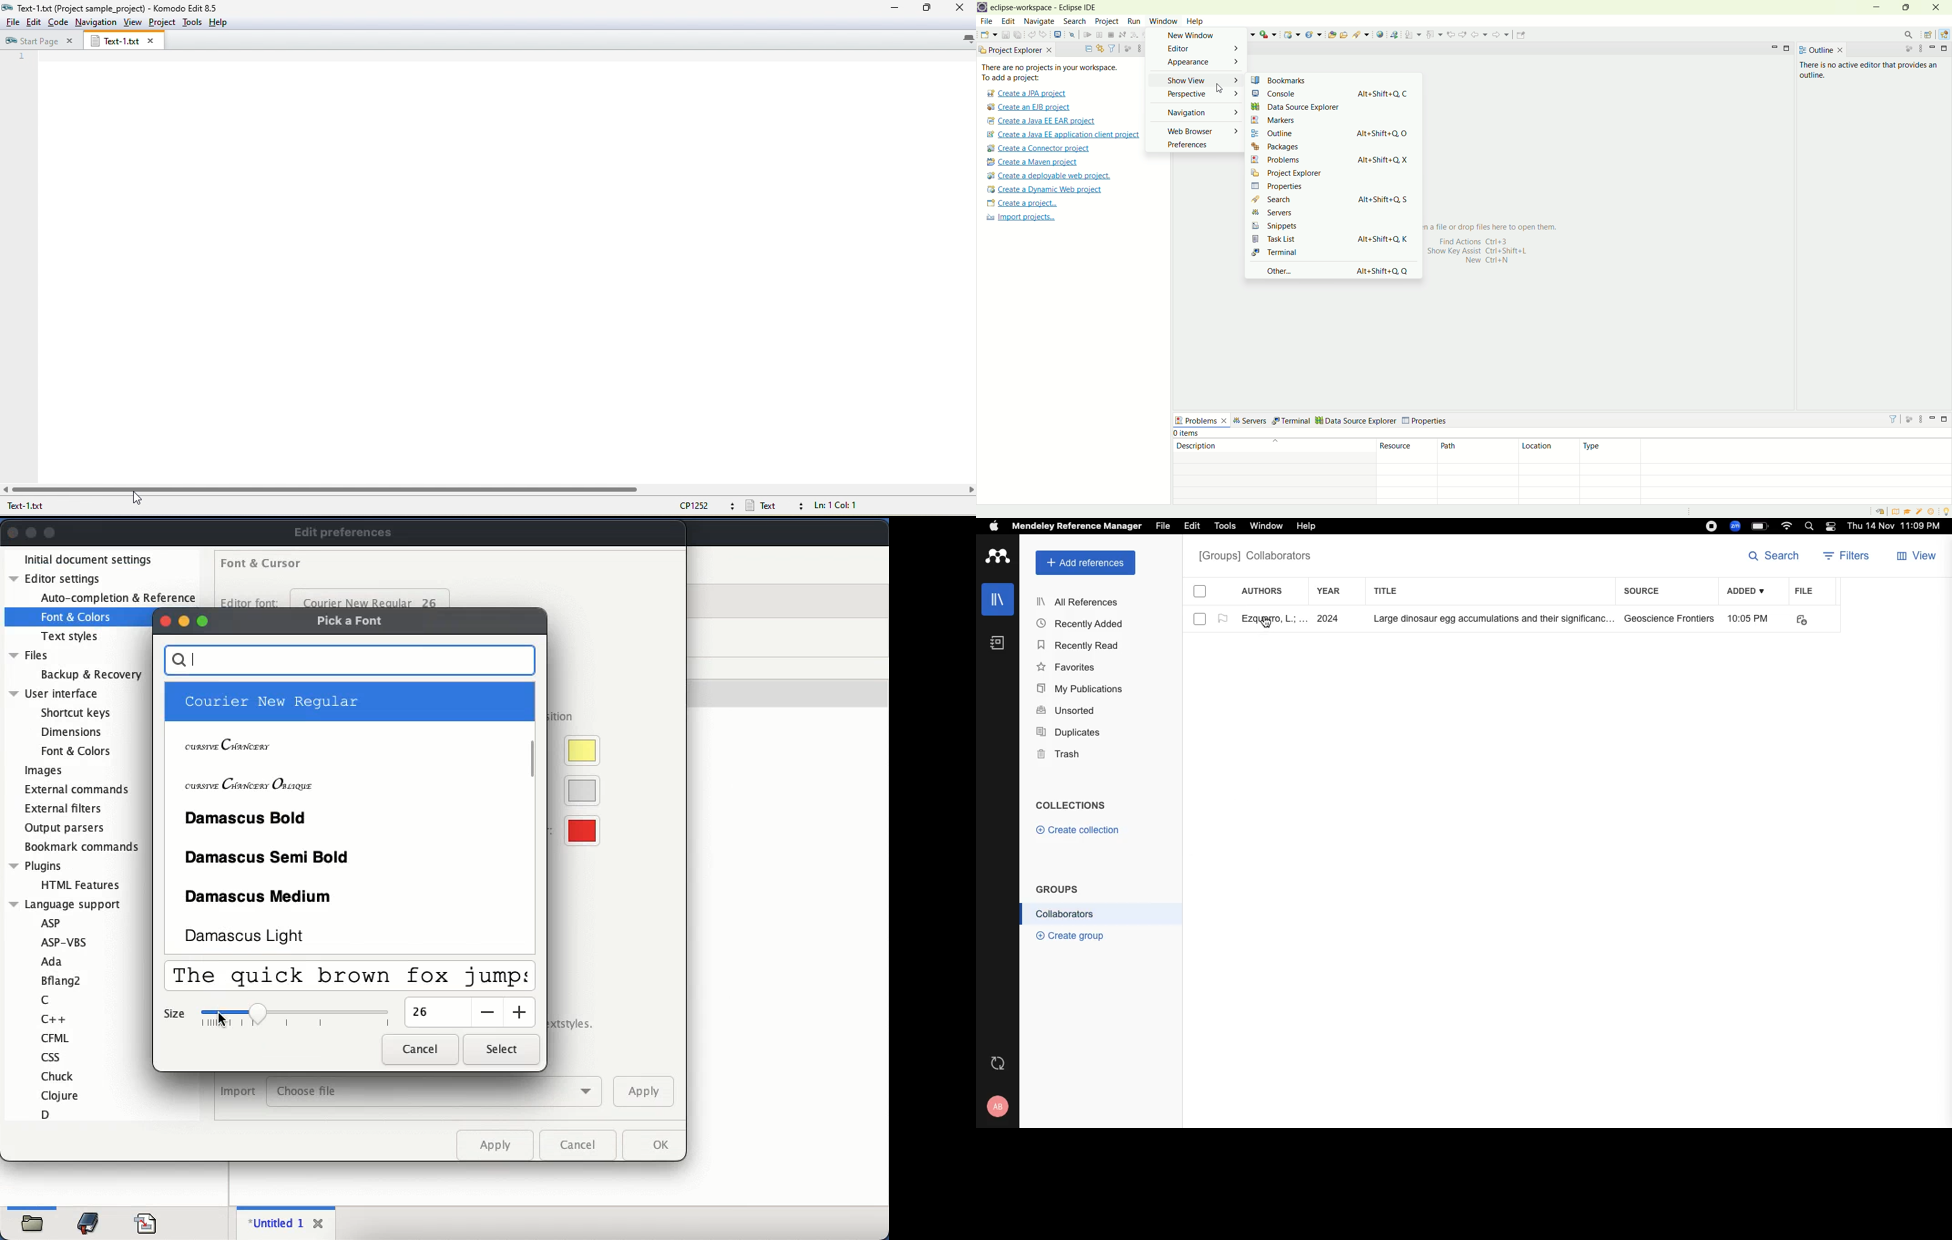  What do you see at coordinates (1292, 147) in the screenshot?
I see `packages` at bounding box center [1292, 147].